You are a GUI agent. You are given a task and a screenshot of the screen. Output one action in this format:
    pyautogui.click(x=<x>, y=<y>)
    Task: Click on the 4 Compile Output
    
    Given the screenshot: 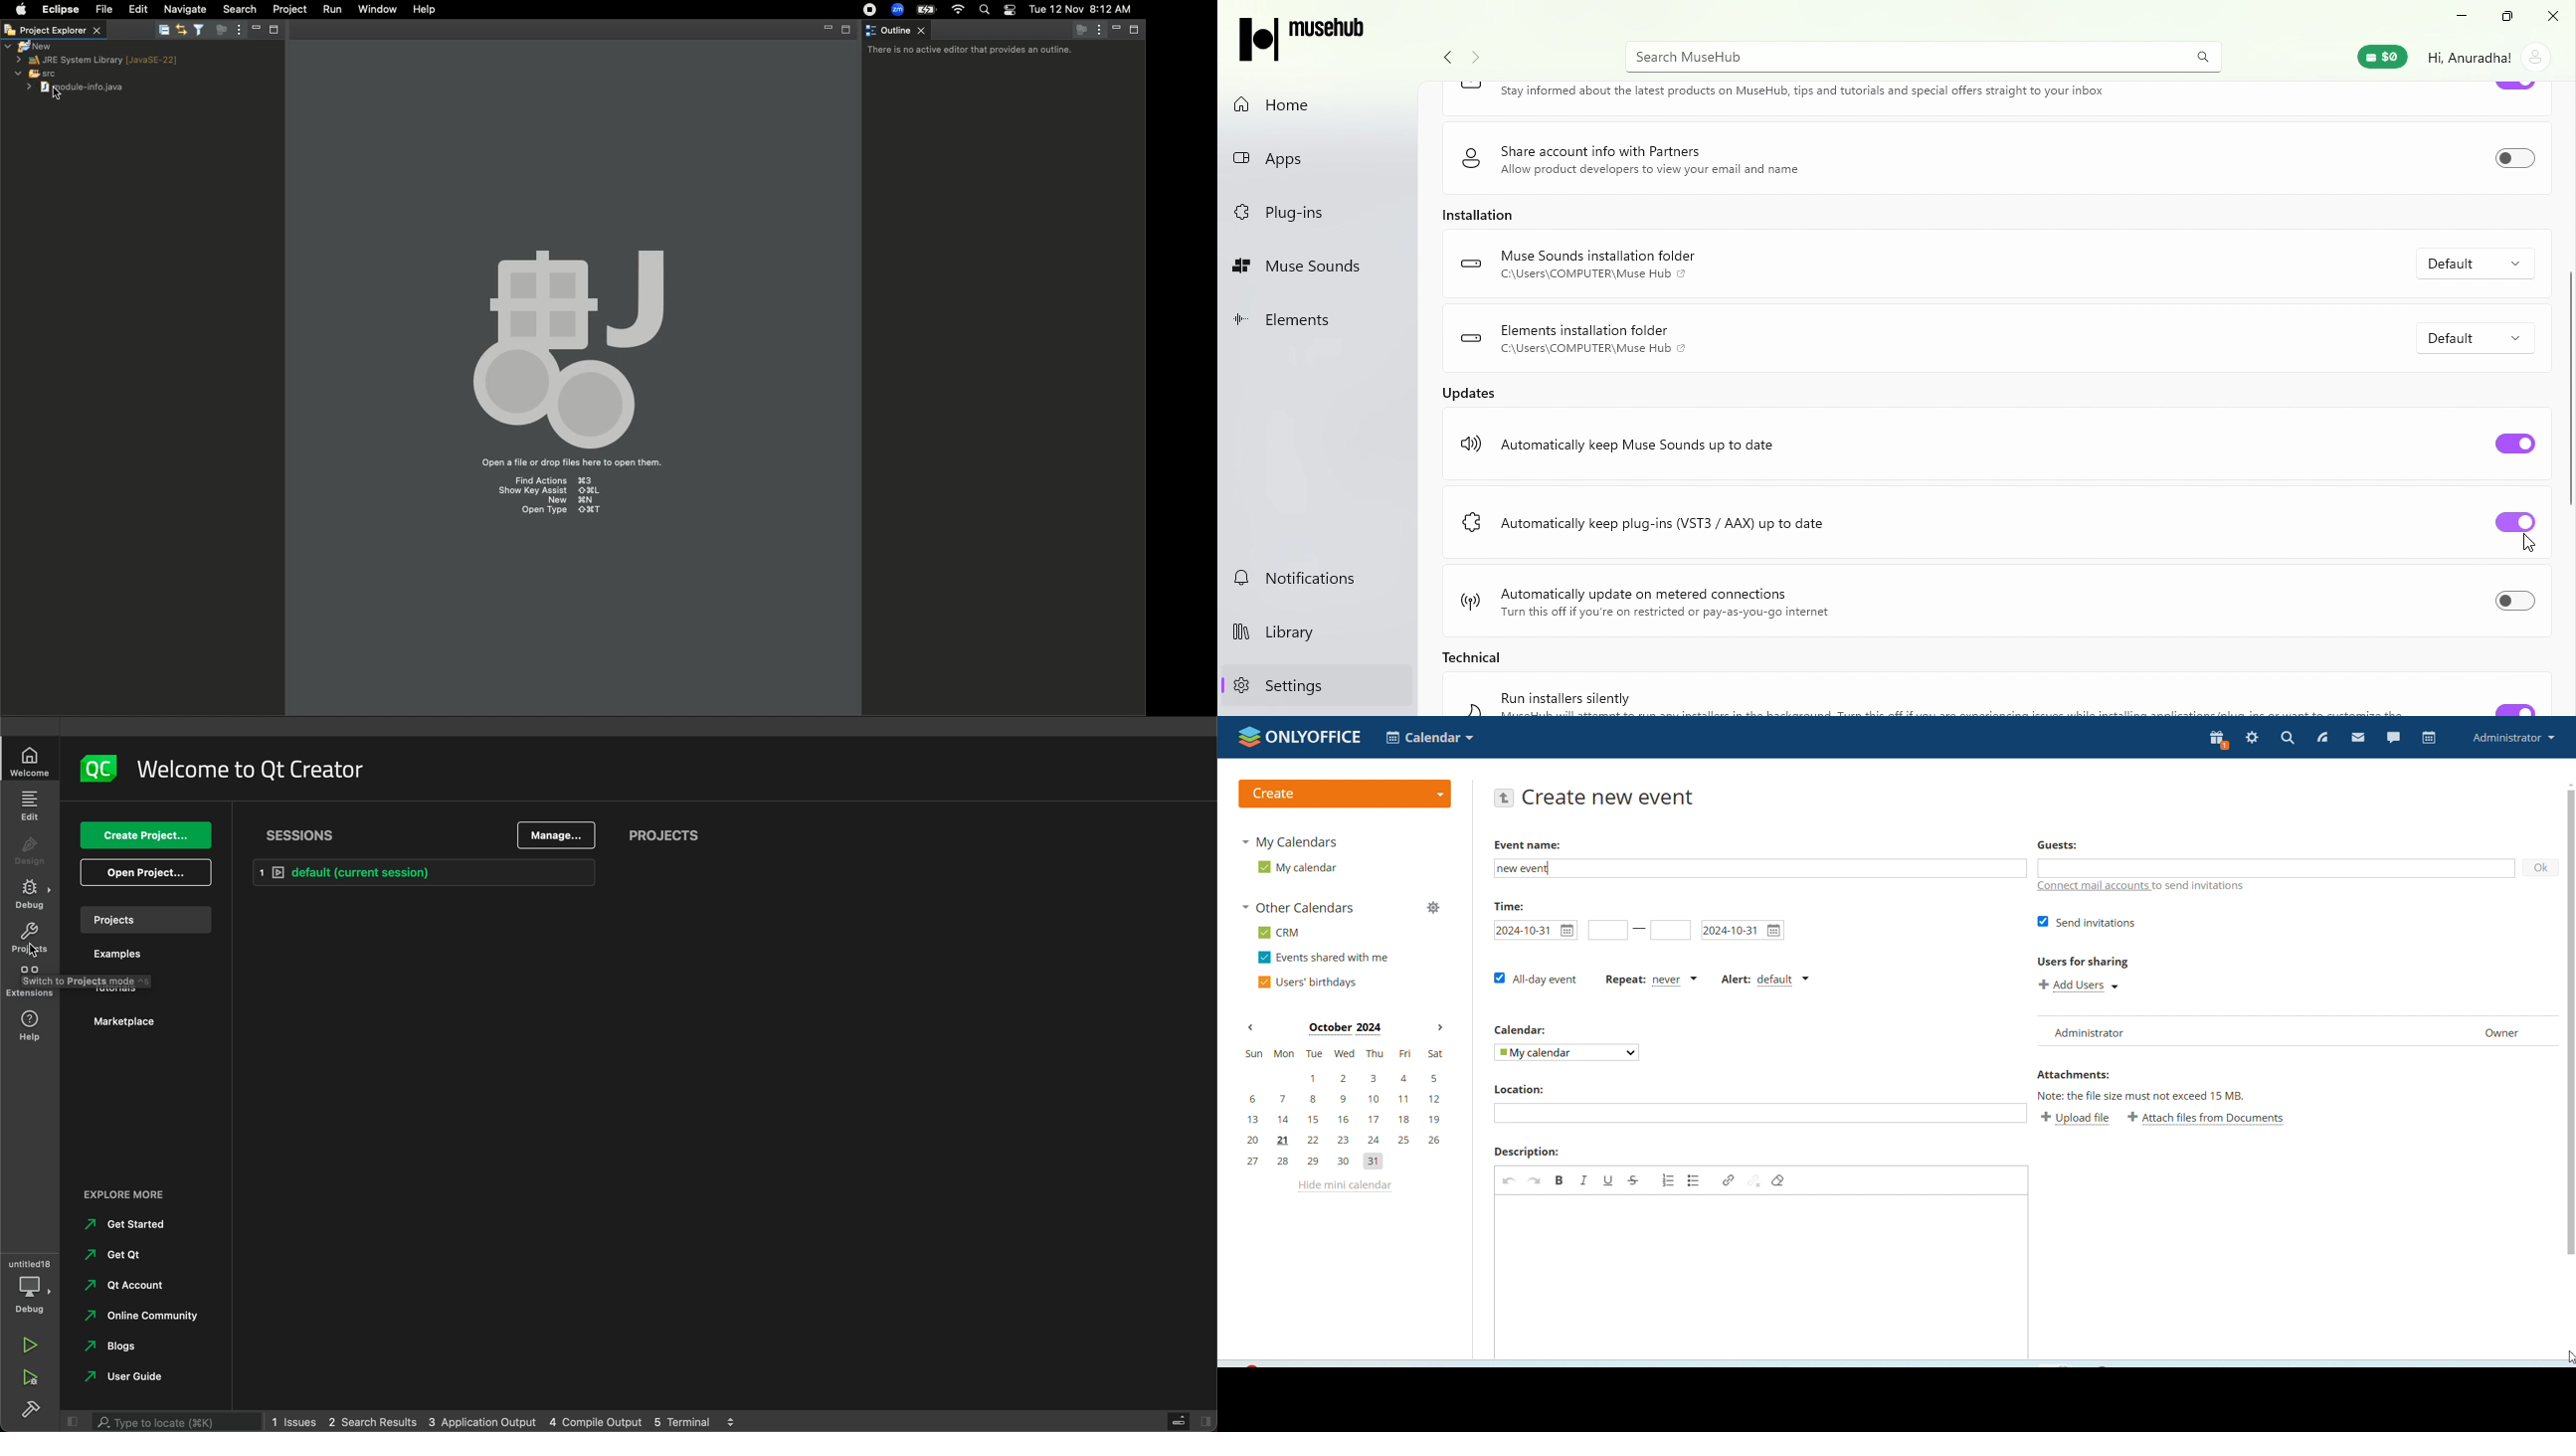 What is the action you would take?
    pyautogui.click(x=594, y=1420)
    